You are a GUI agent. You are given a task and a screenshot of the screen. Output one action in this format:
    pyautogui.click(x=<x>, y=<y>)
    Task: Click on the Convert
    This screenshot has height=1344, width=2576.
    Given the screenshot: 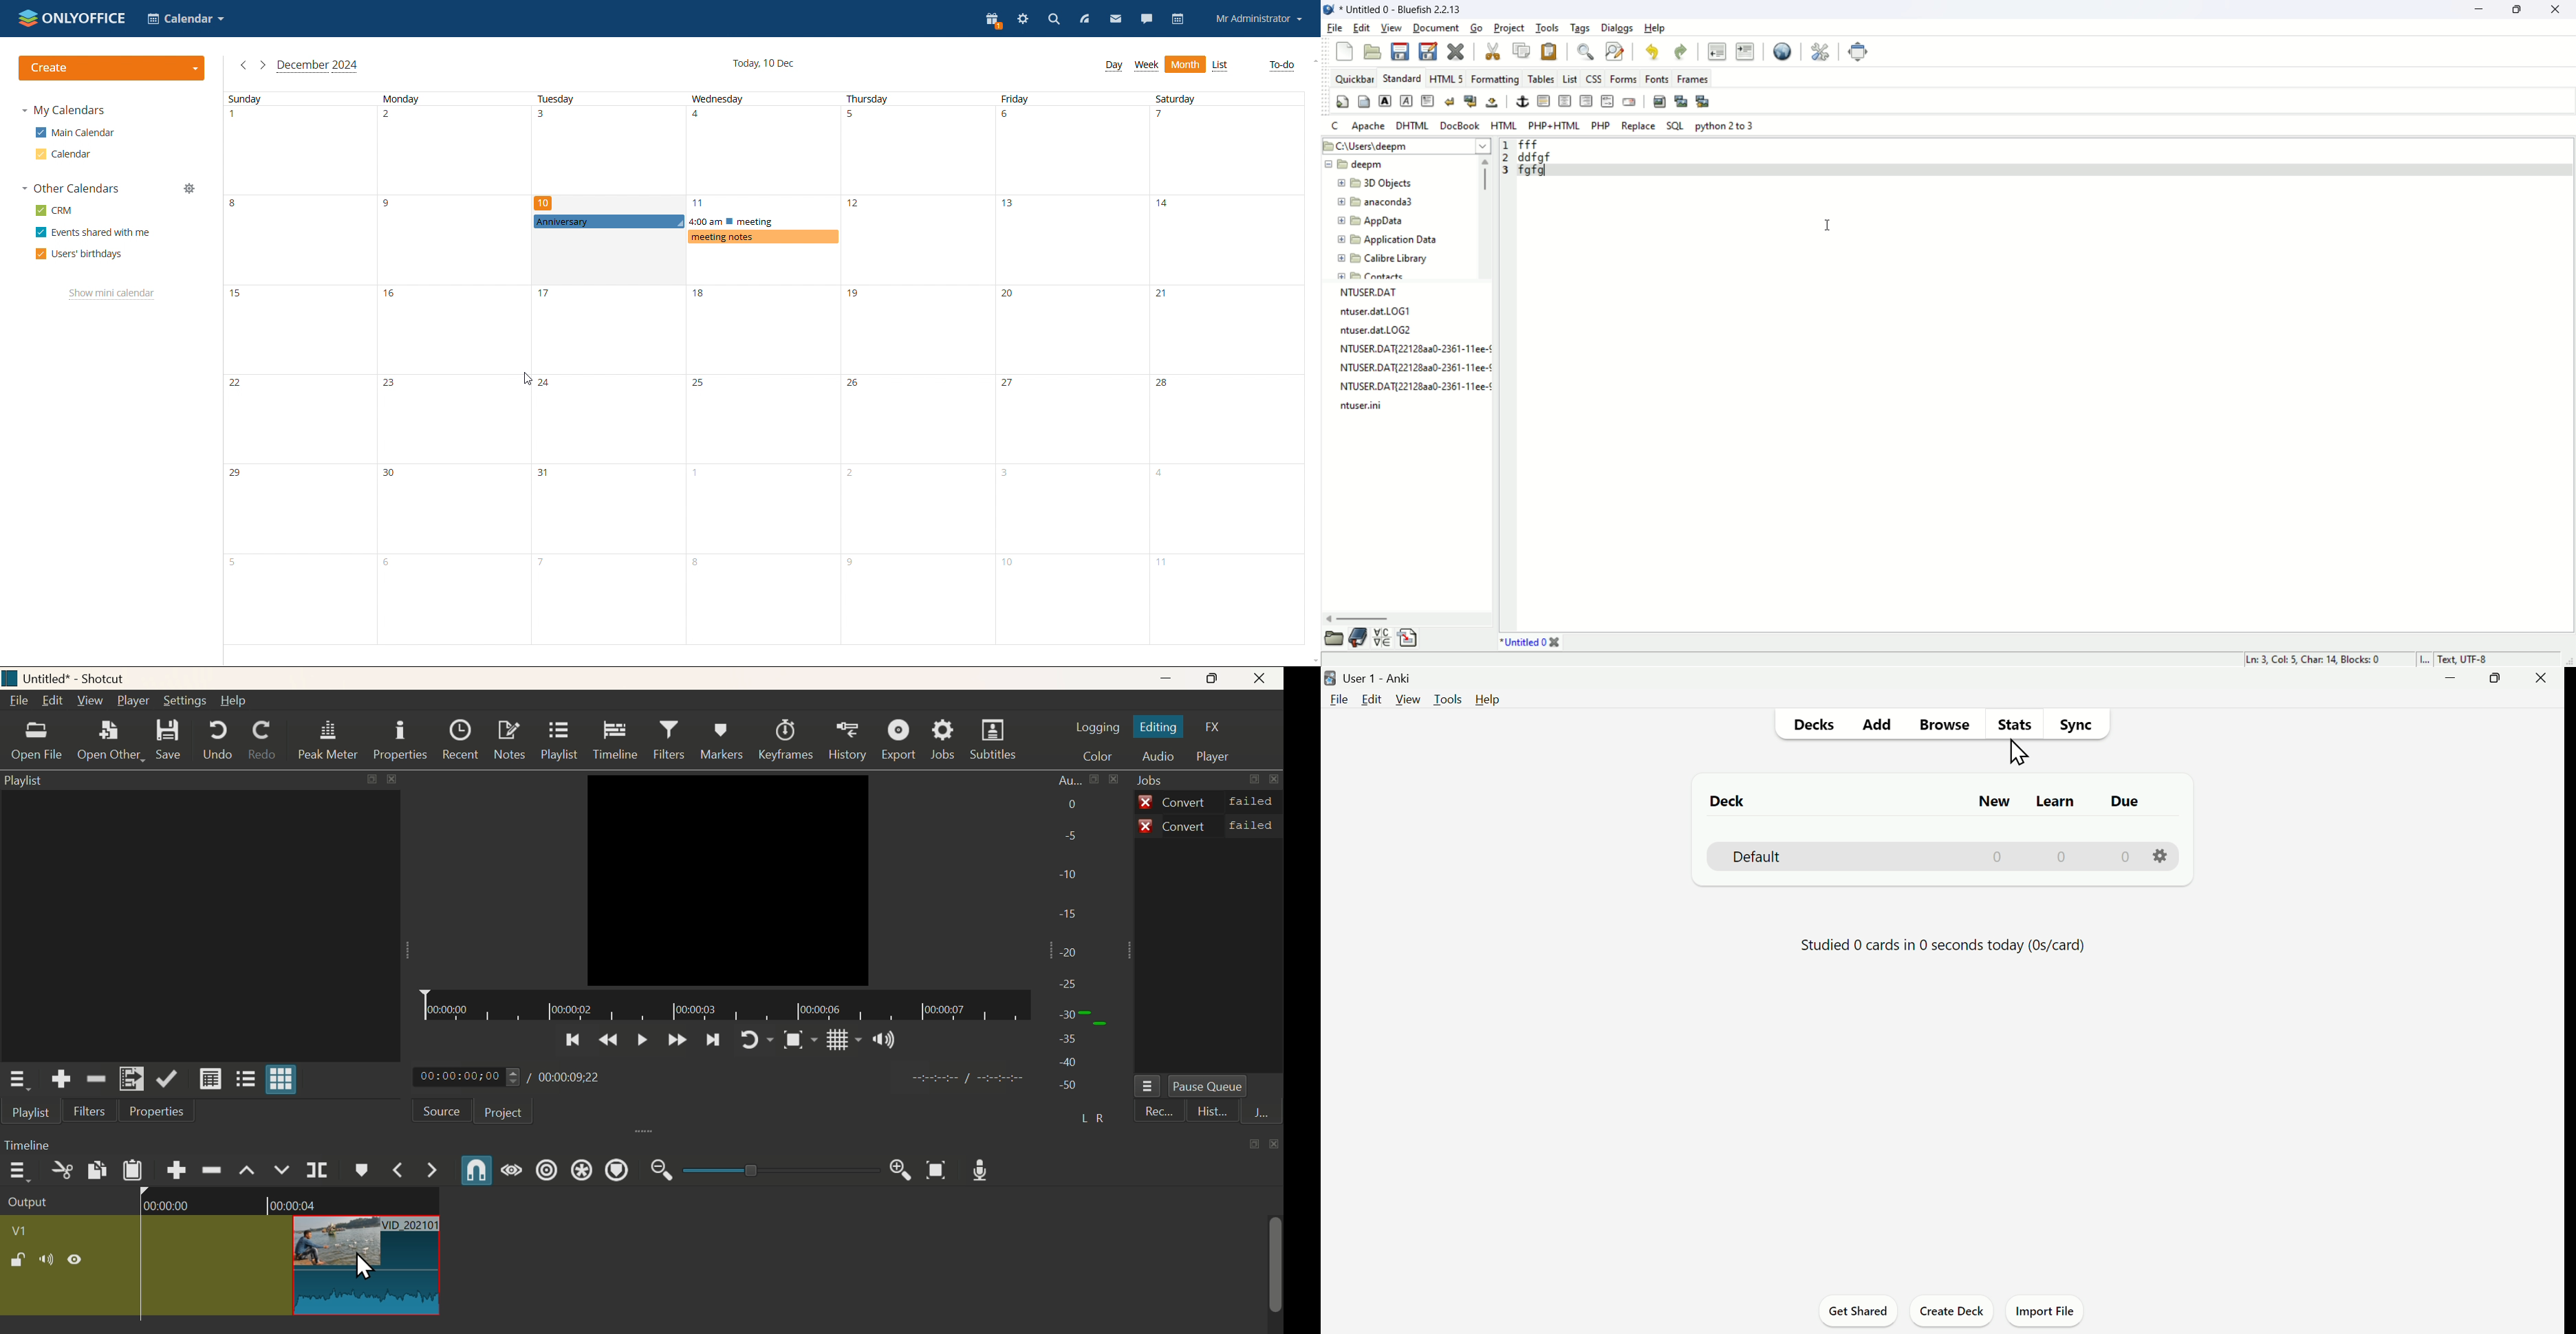 What is the action you would take?
    pyautogui.click(x=1210, y=825)
    